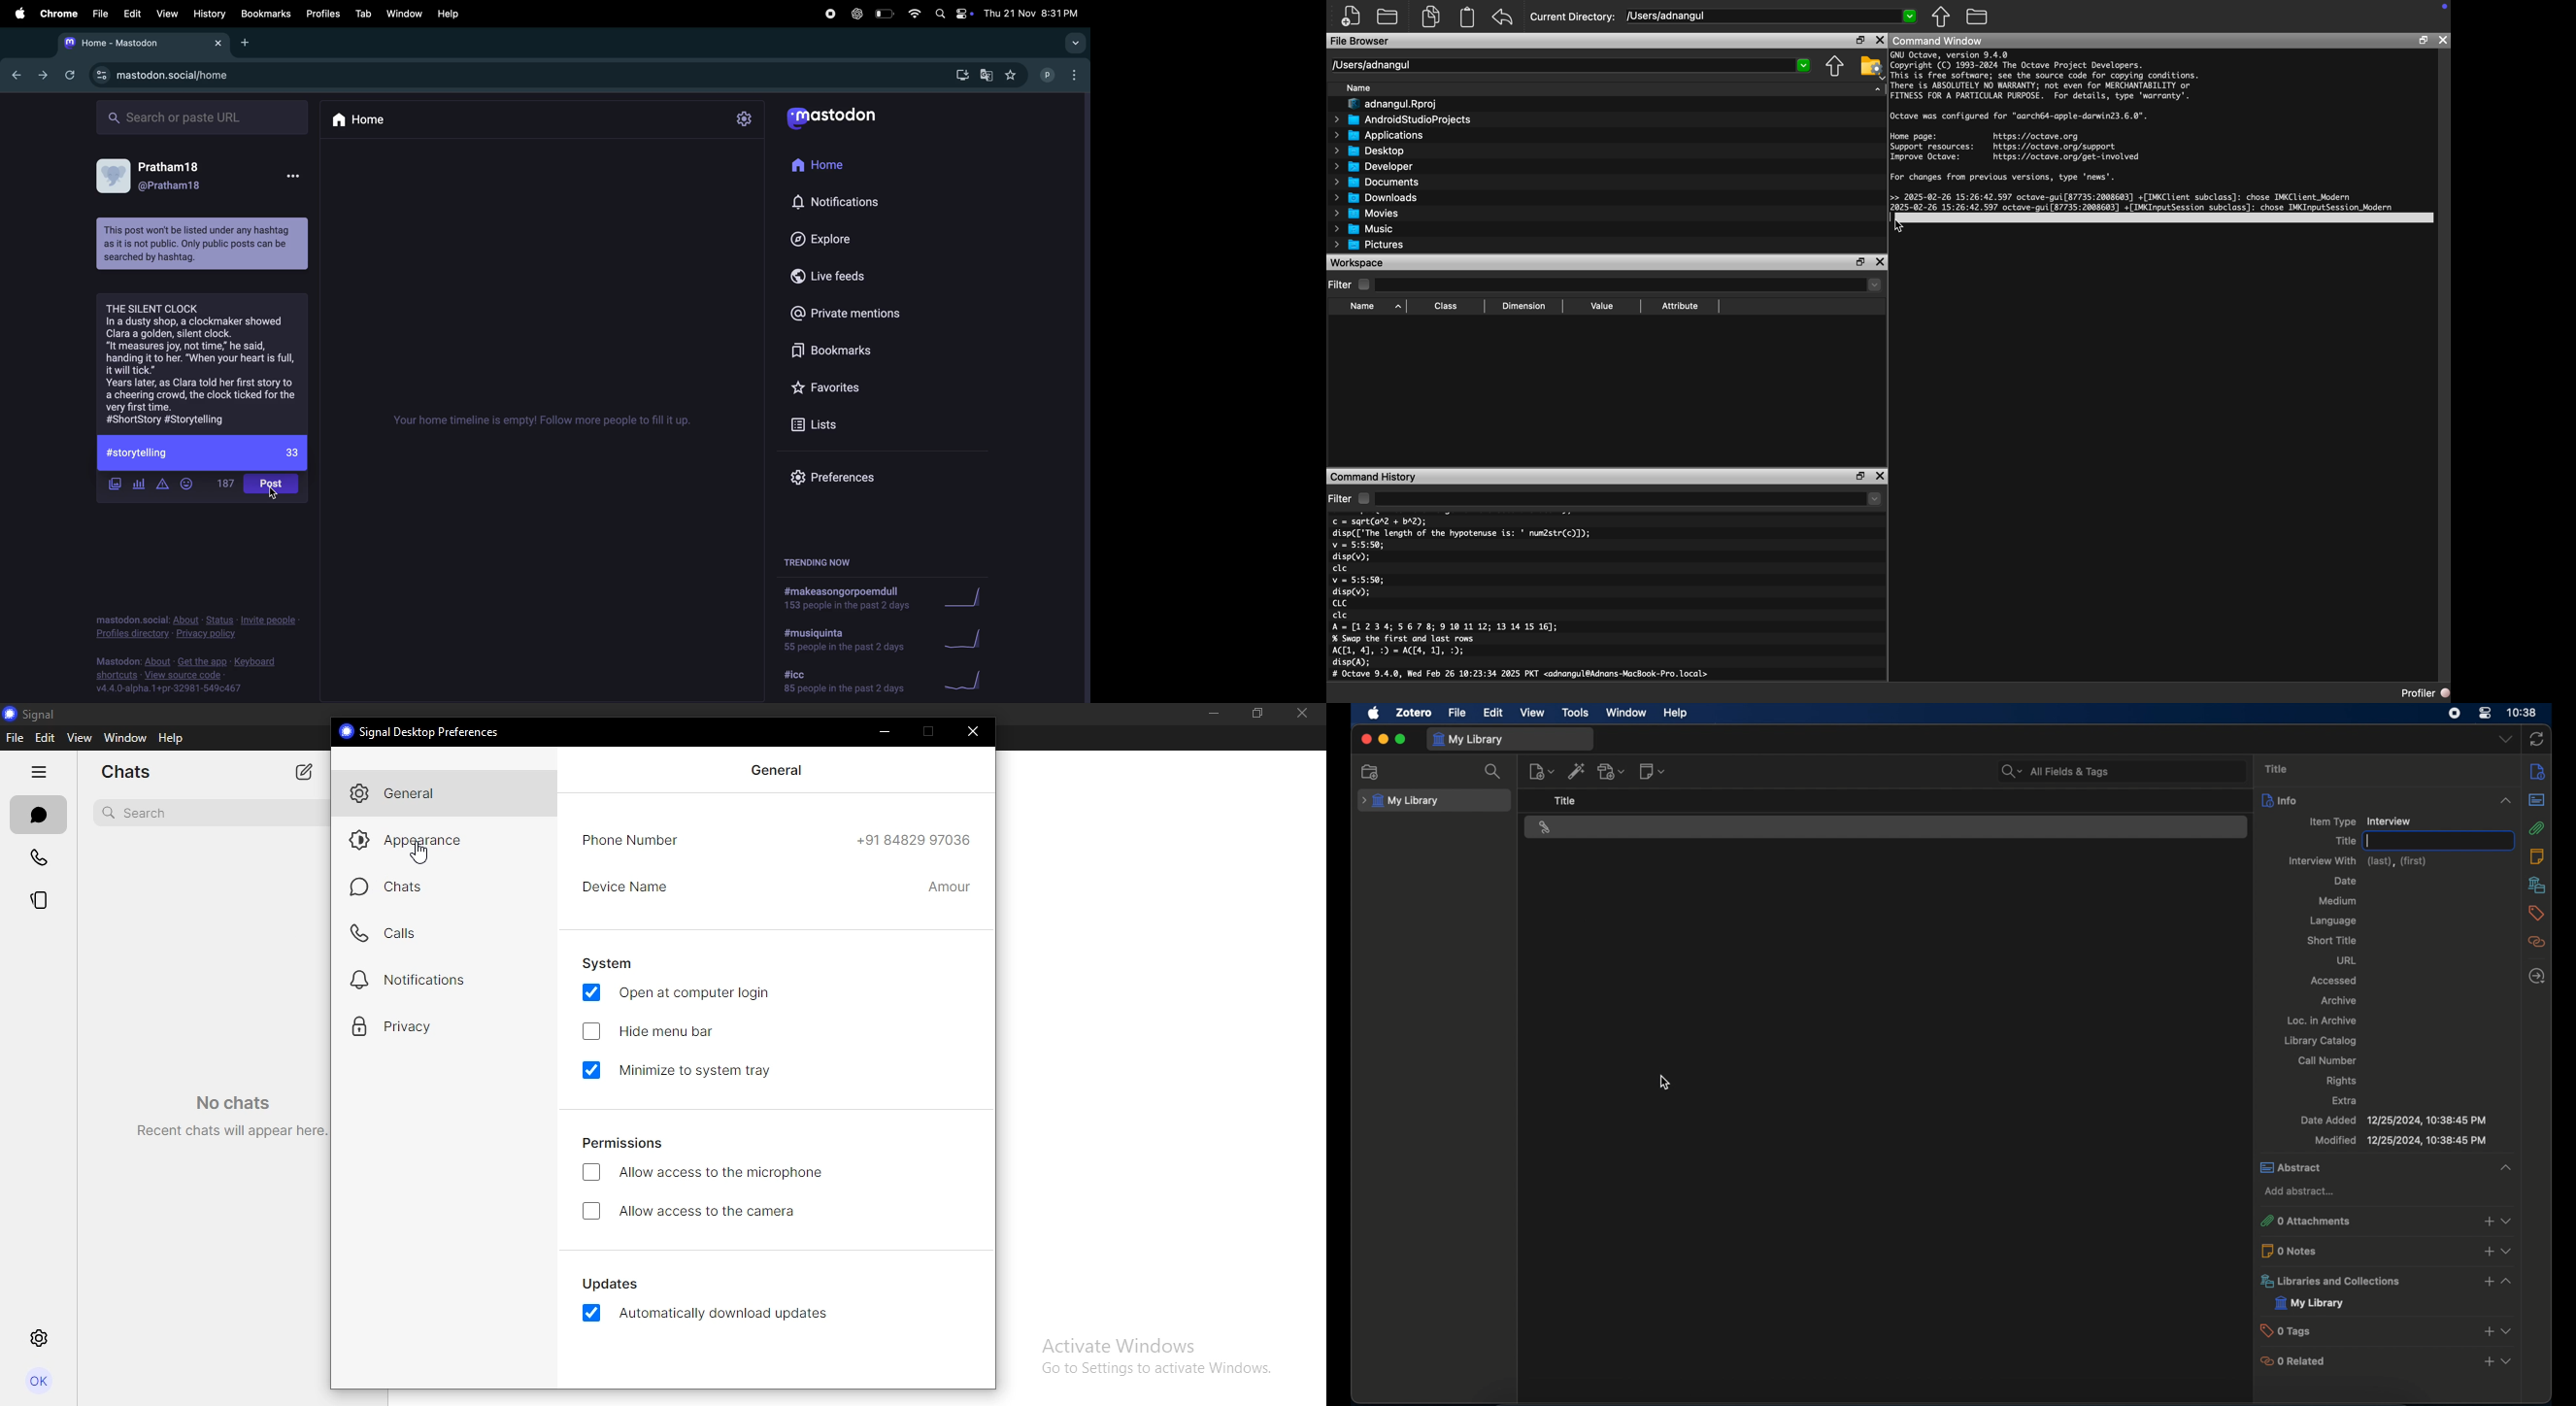 The width and height of the screenshot is (2576, 1428). Describe the element at coordinates (1160, 1356) in the screenshot. I see `Activate windows` at that location.